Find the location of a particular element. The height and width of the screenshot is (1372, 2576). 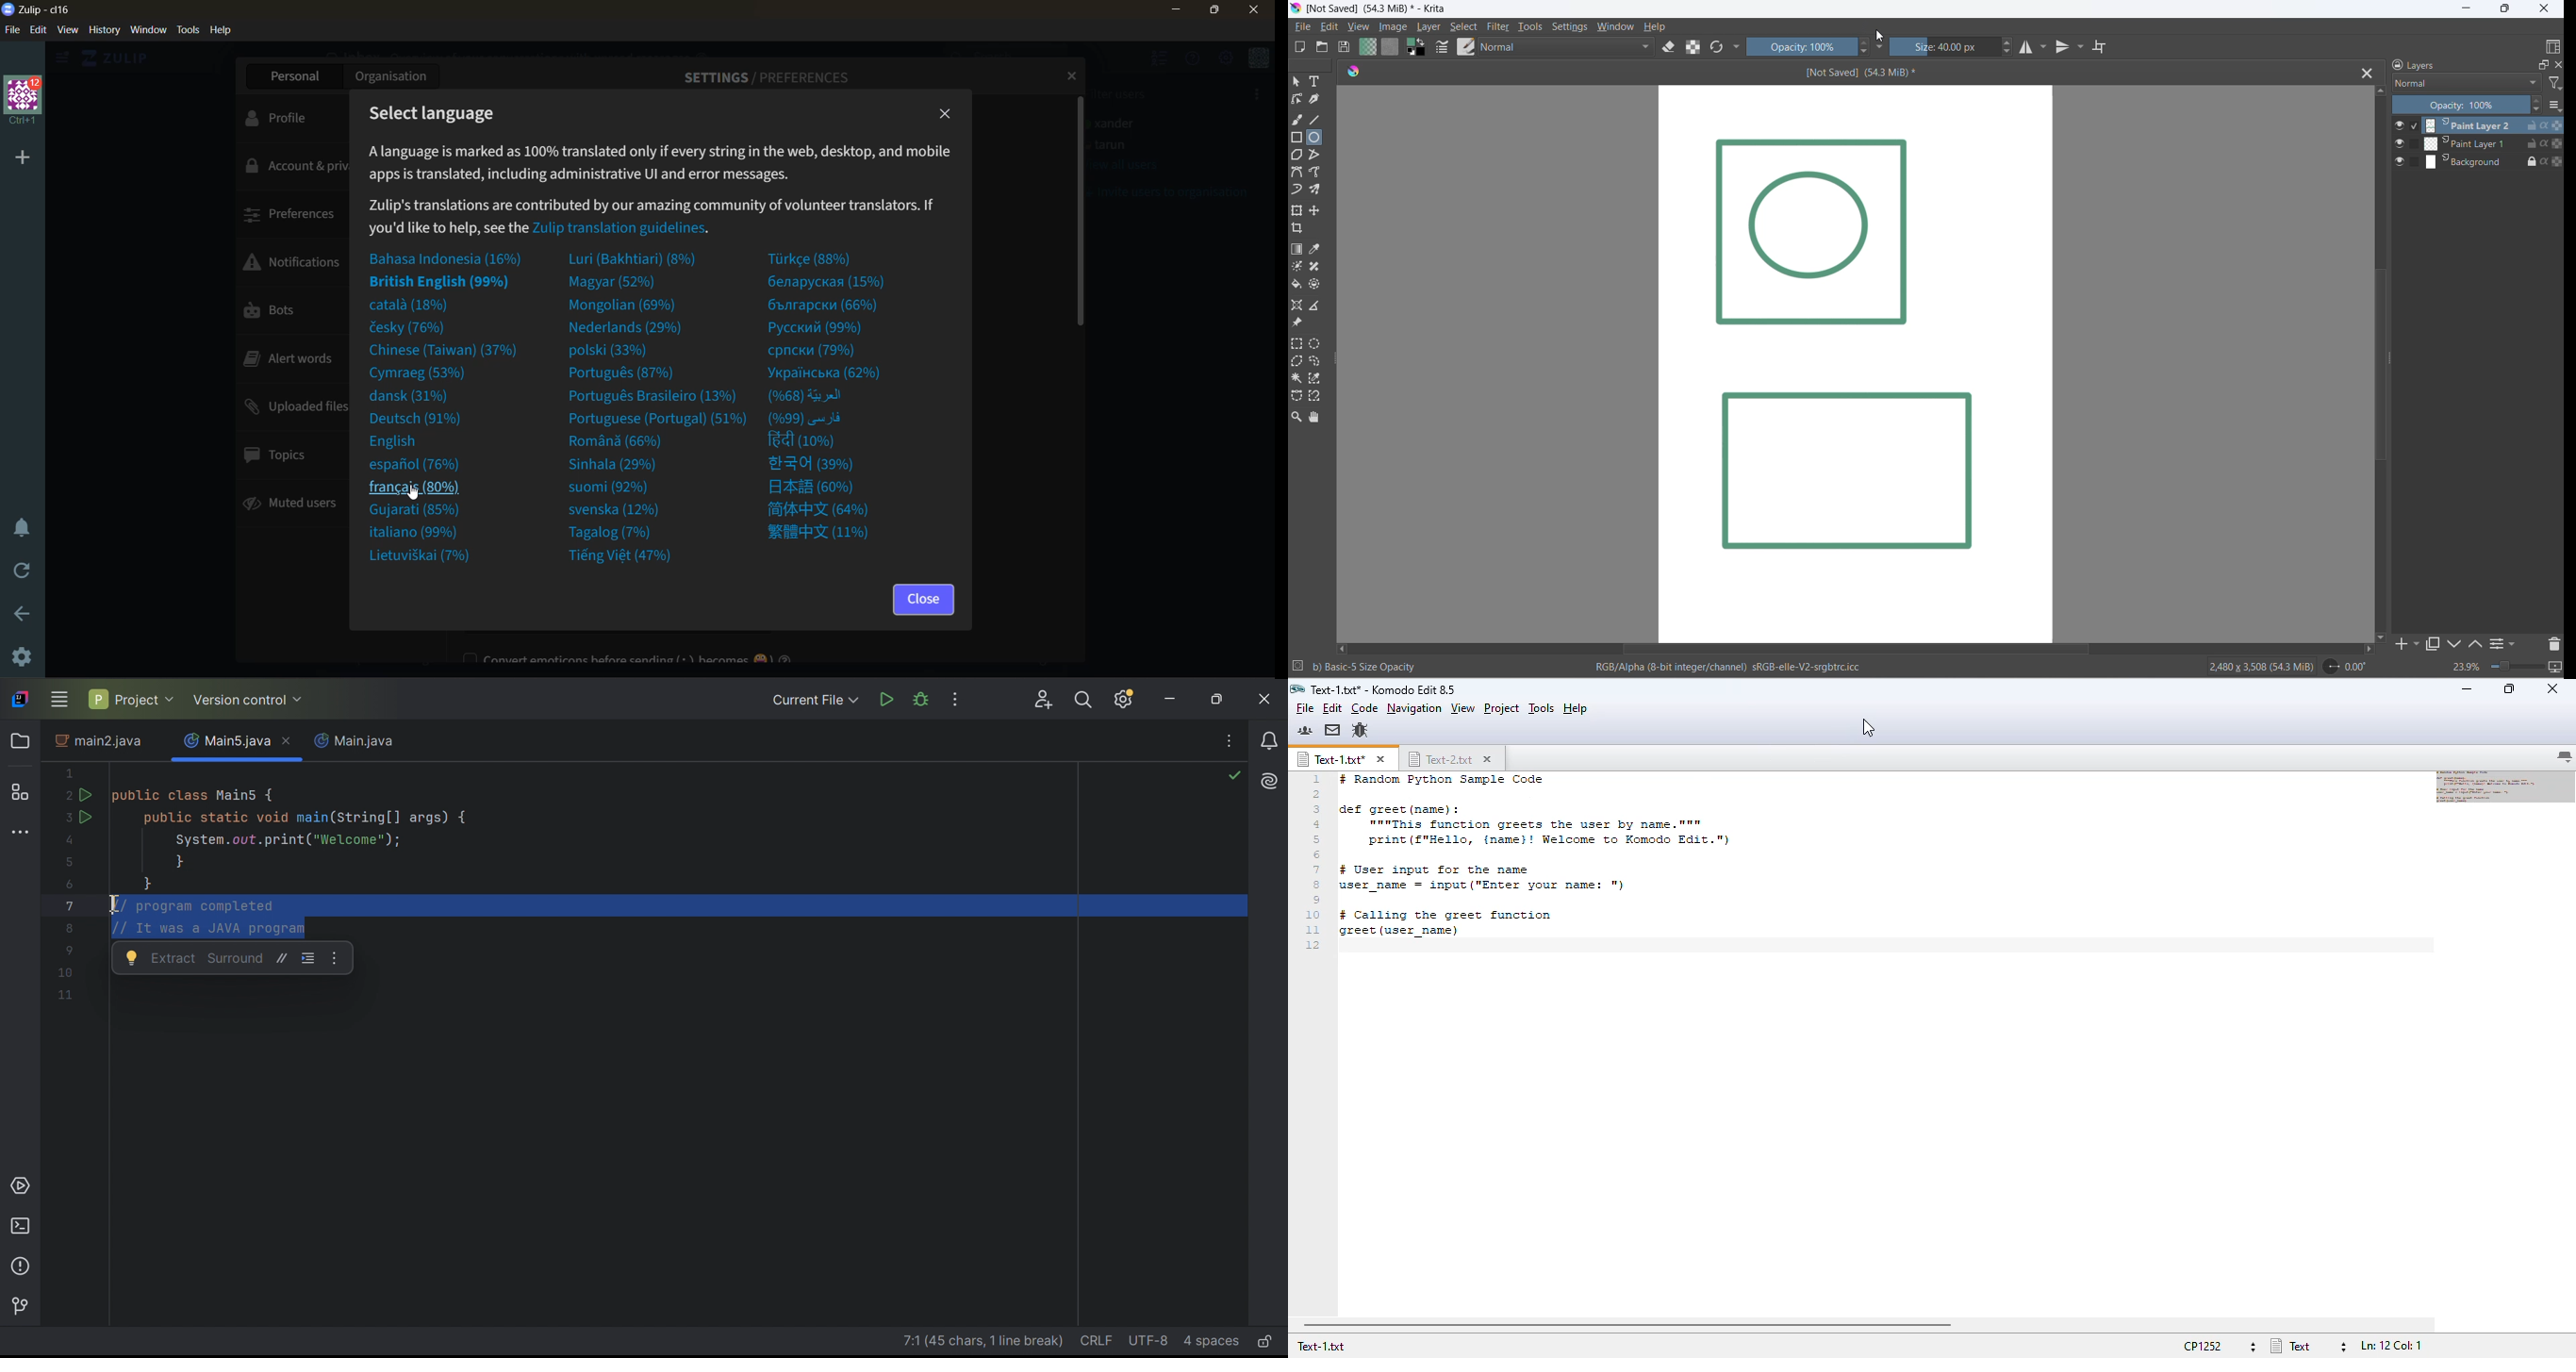

size is located at coordinates (1946, 46).